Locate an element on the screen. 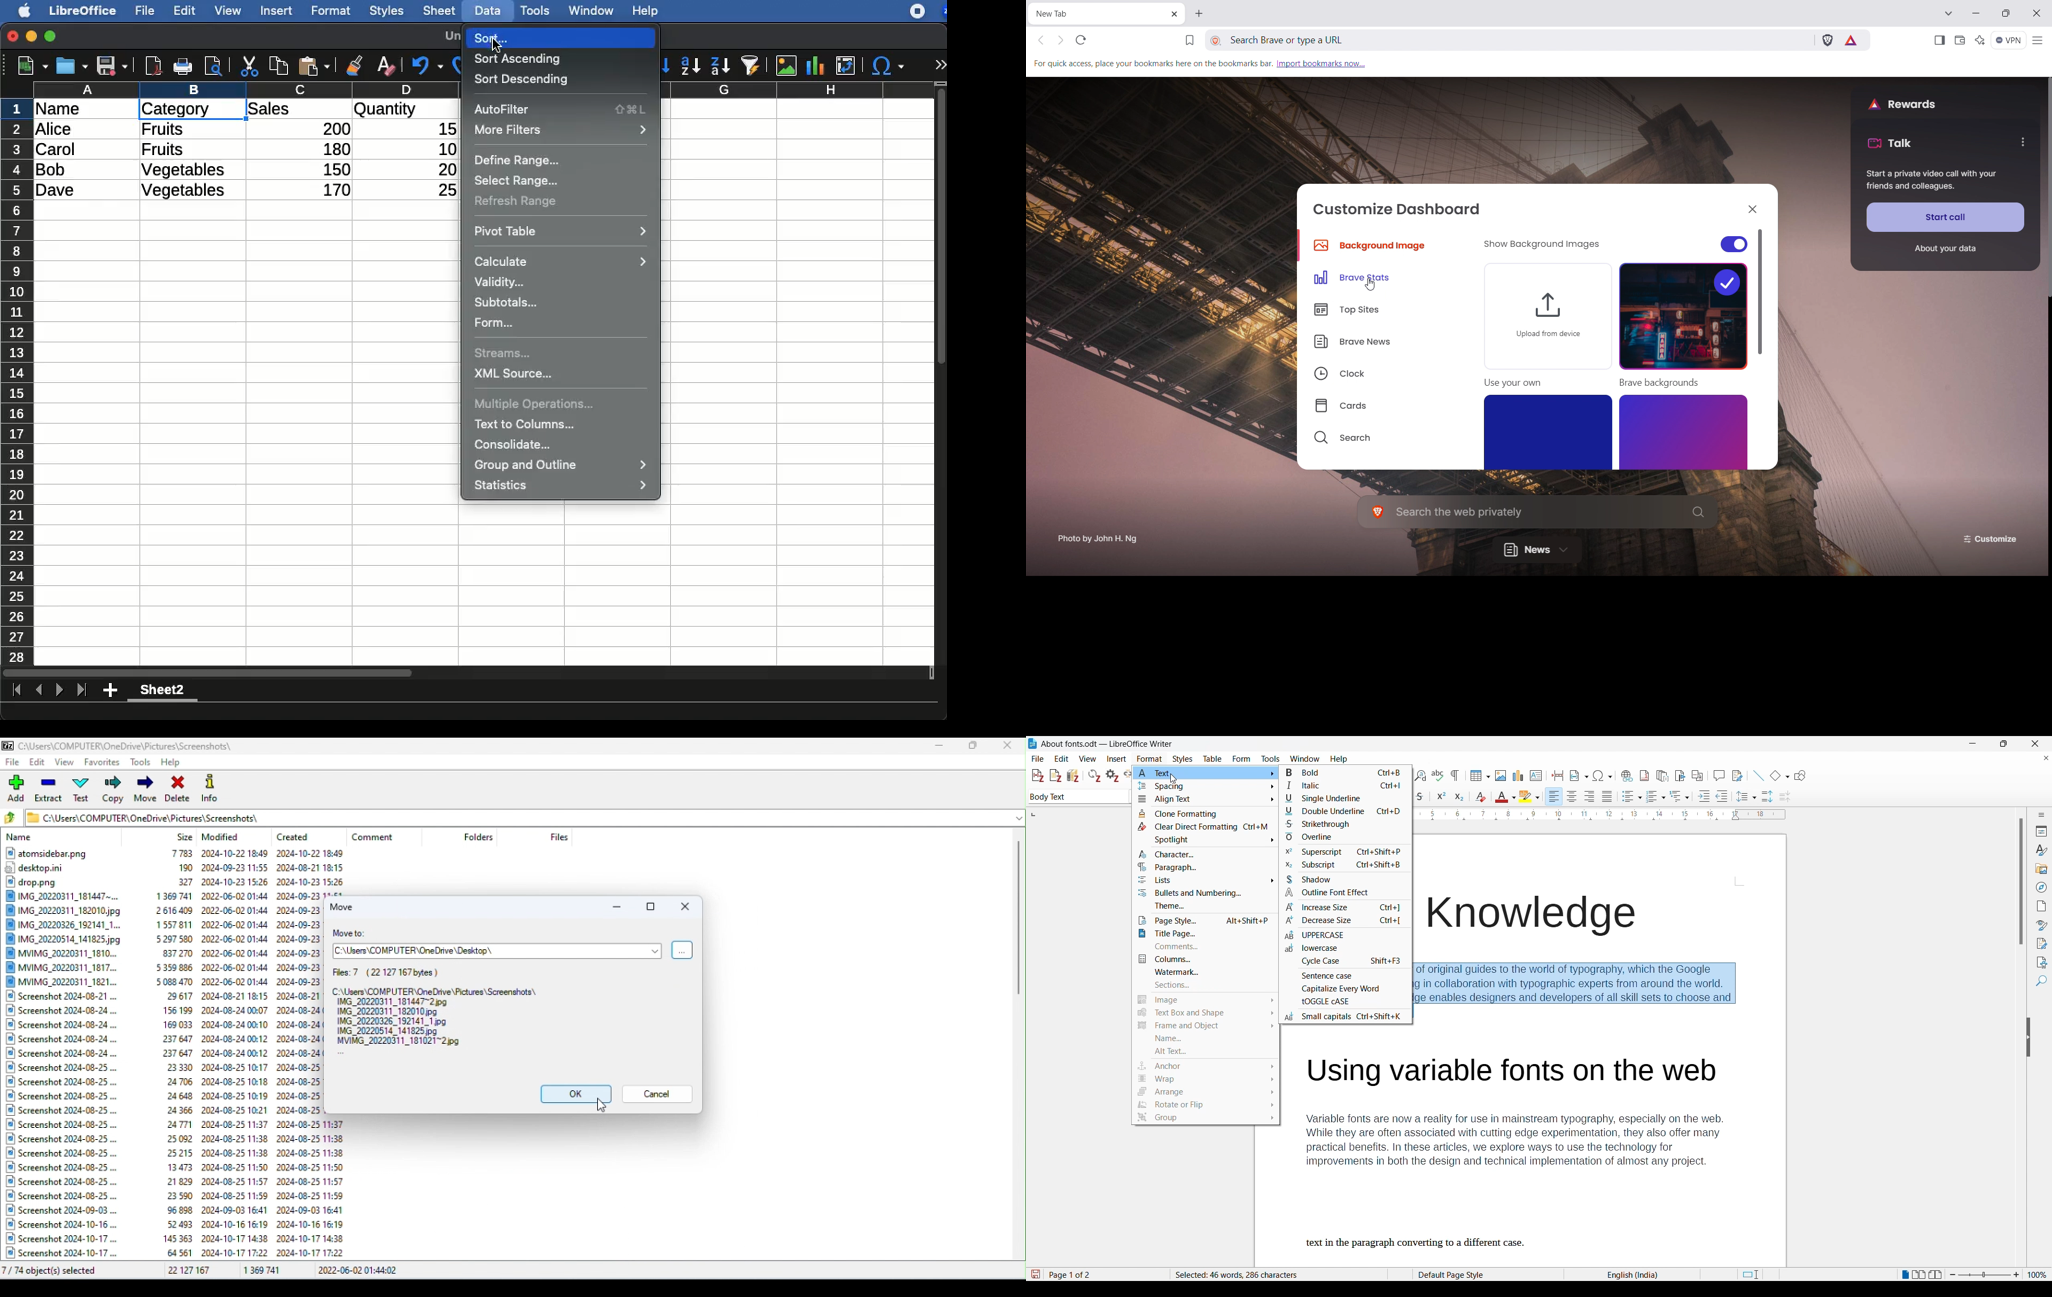  Page Style is located at coordinates (1204, 920).